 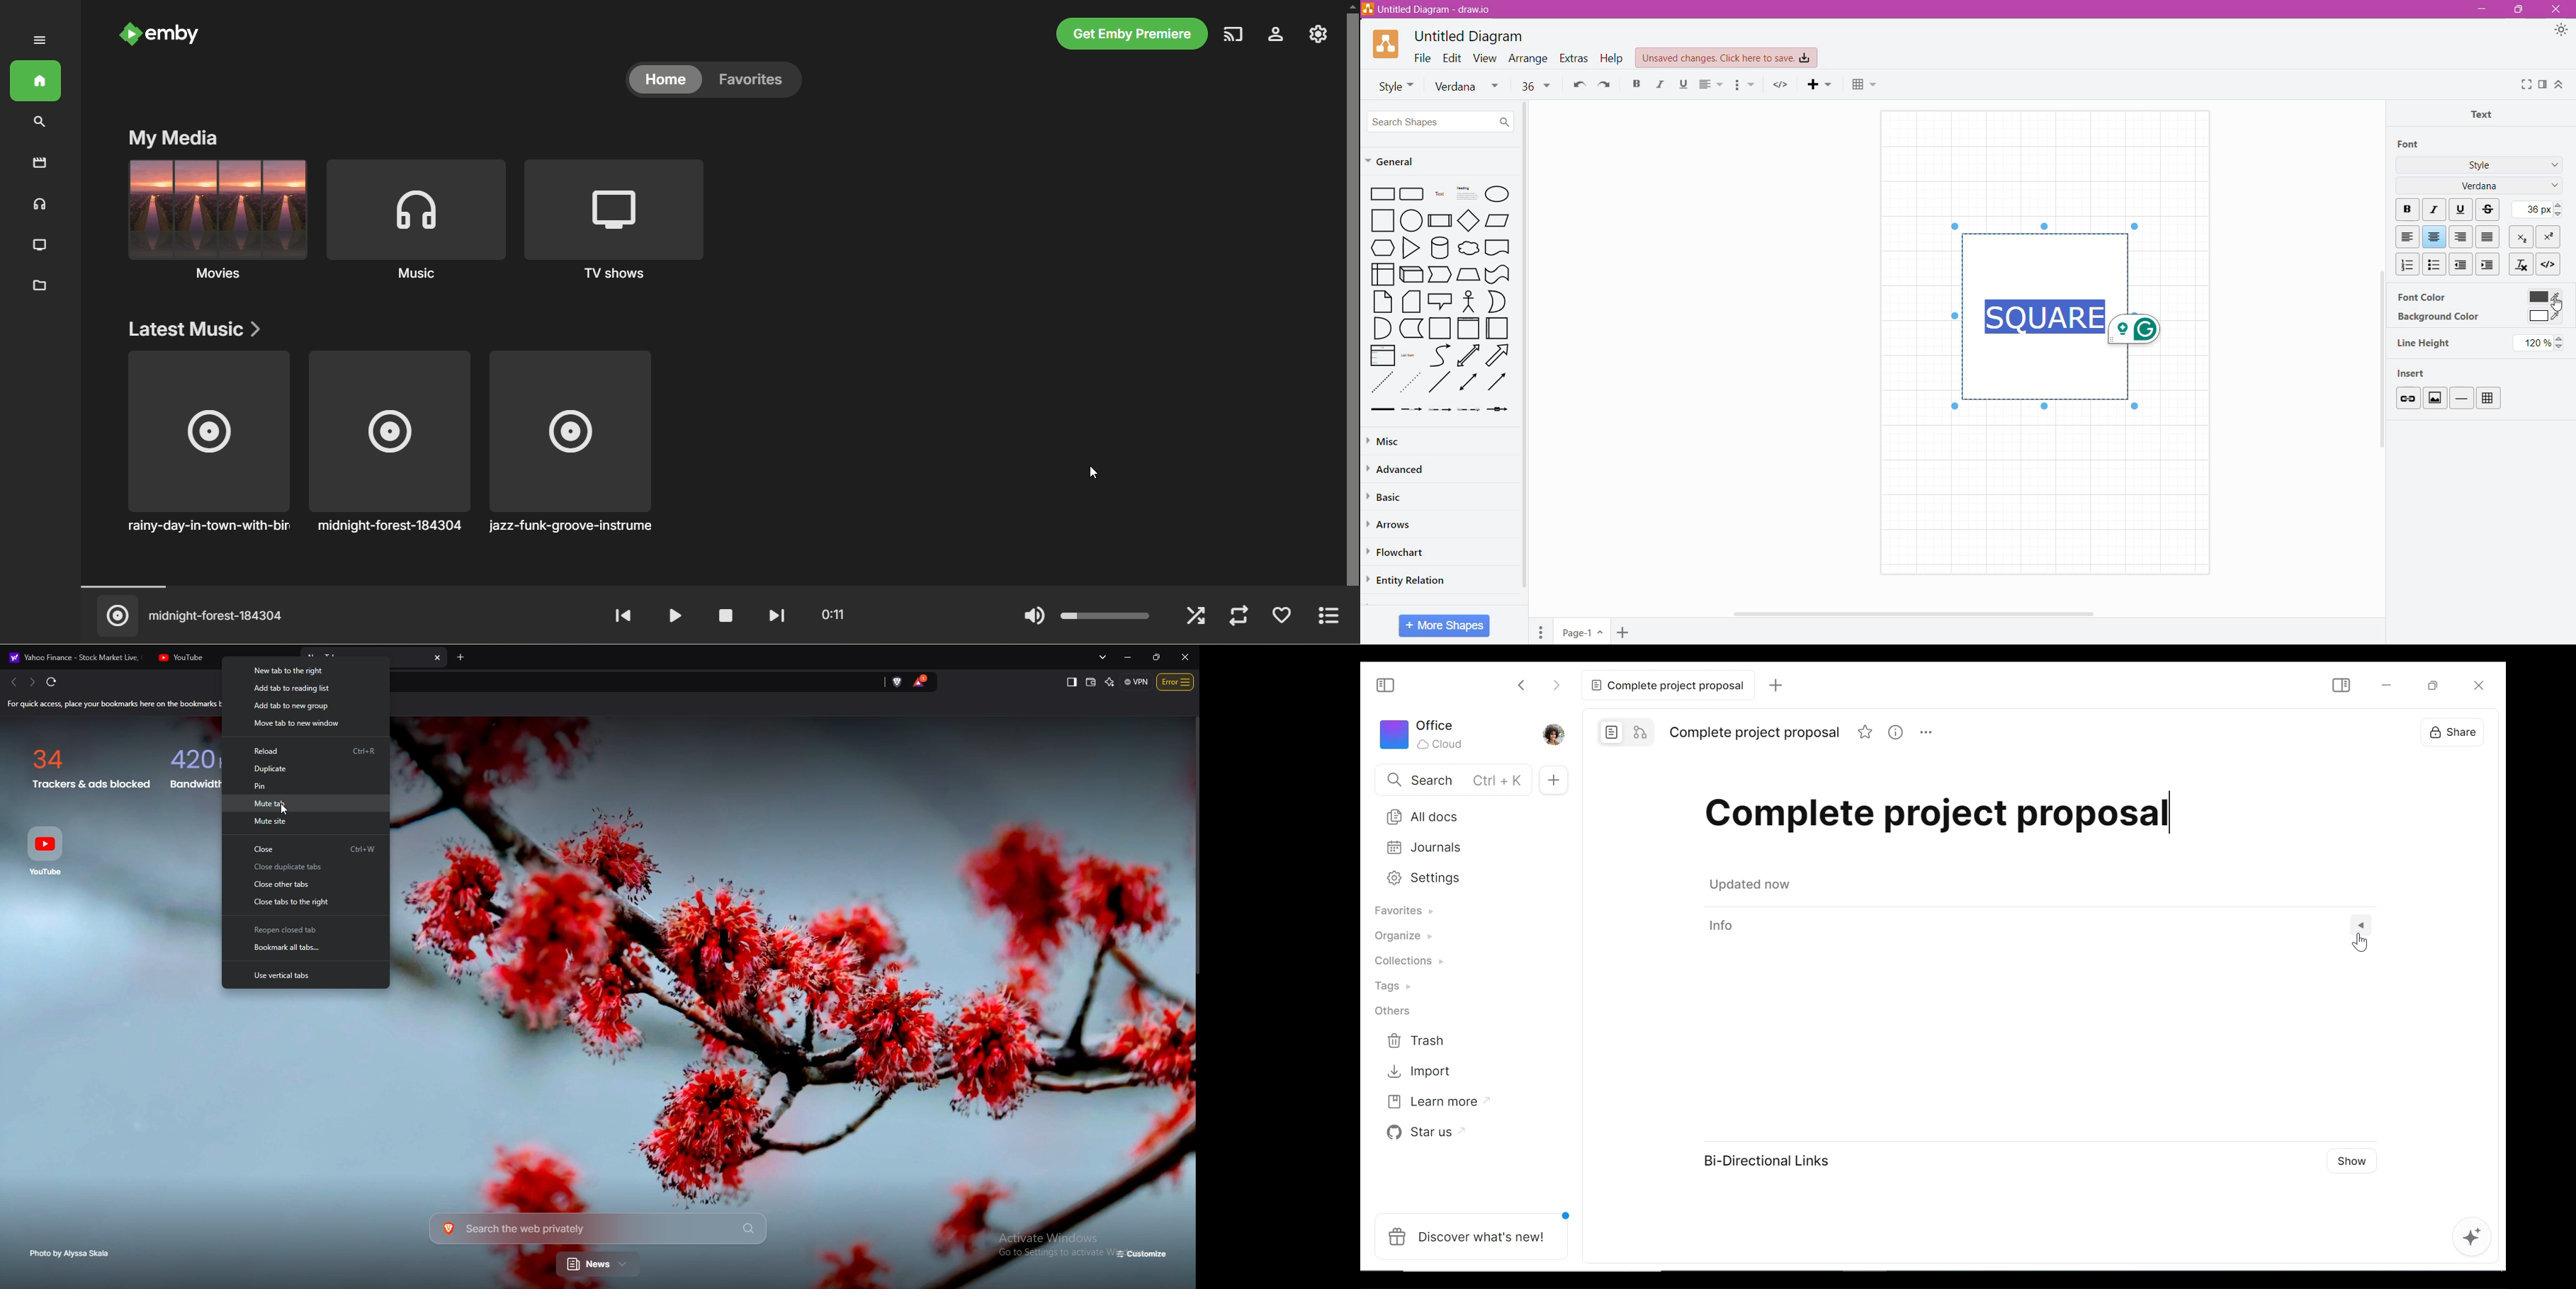 What do you see at coordinates (1683, 84) in the screenshot?
I see `Underline` at bounding box center [1683, 84].